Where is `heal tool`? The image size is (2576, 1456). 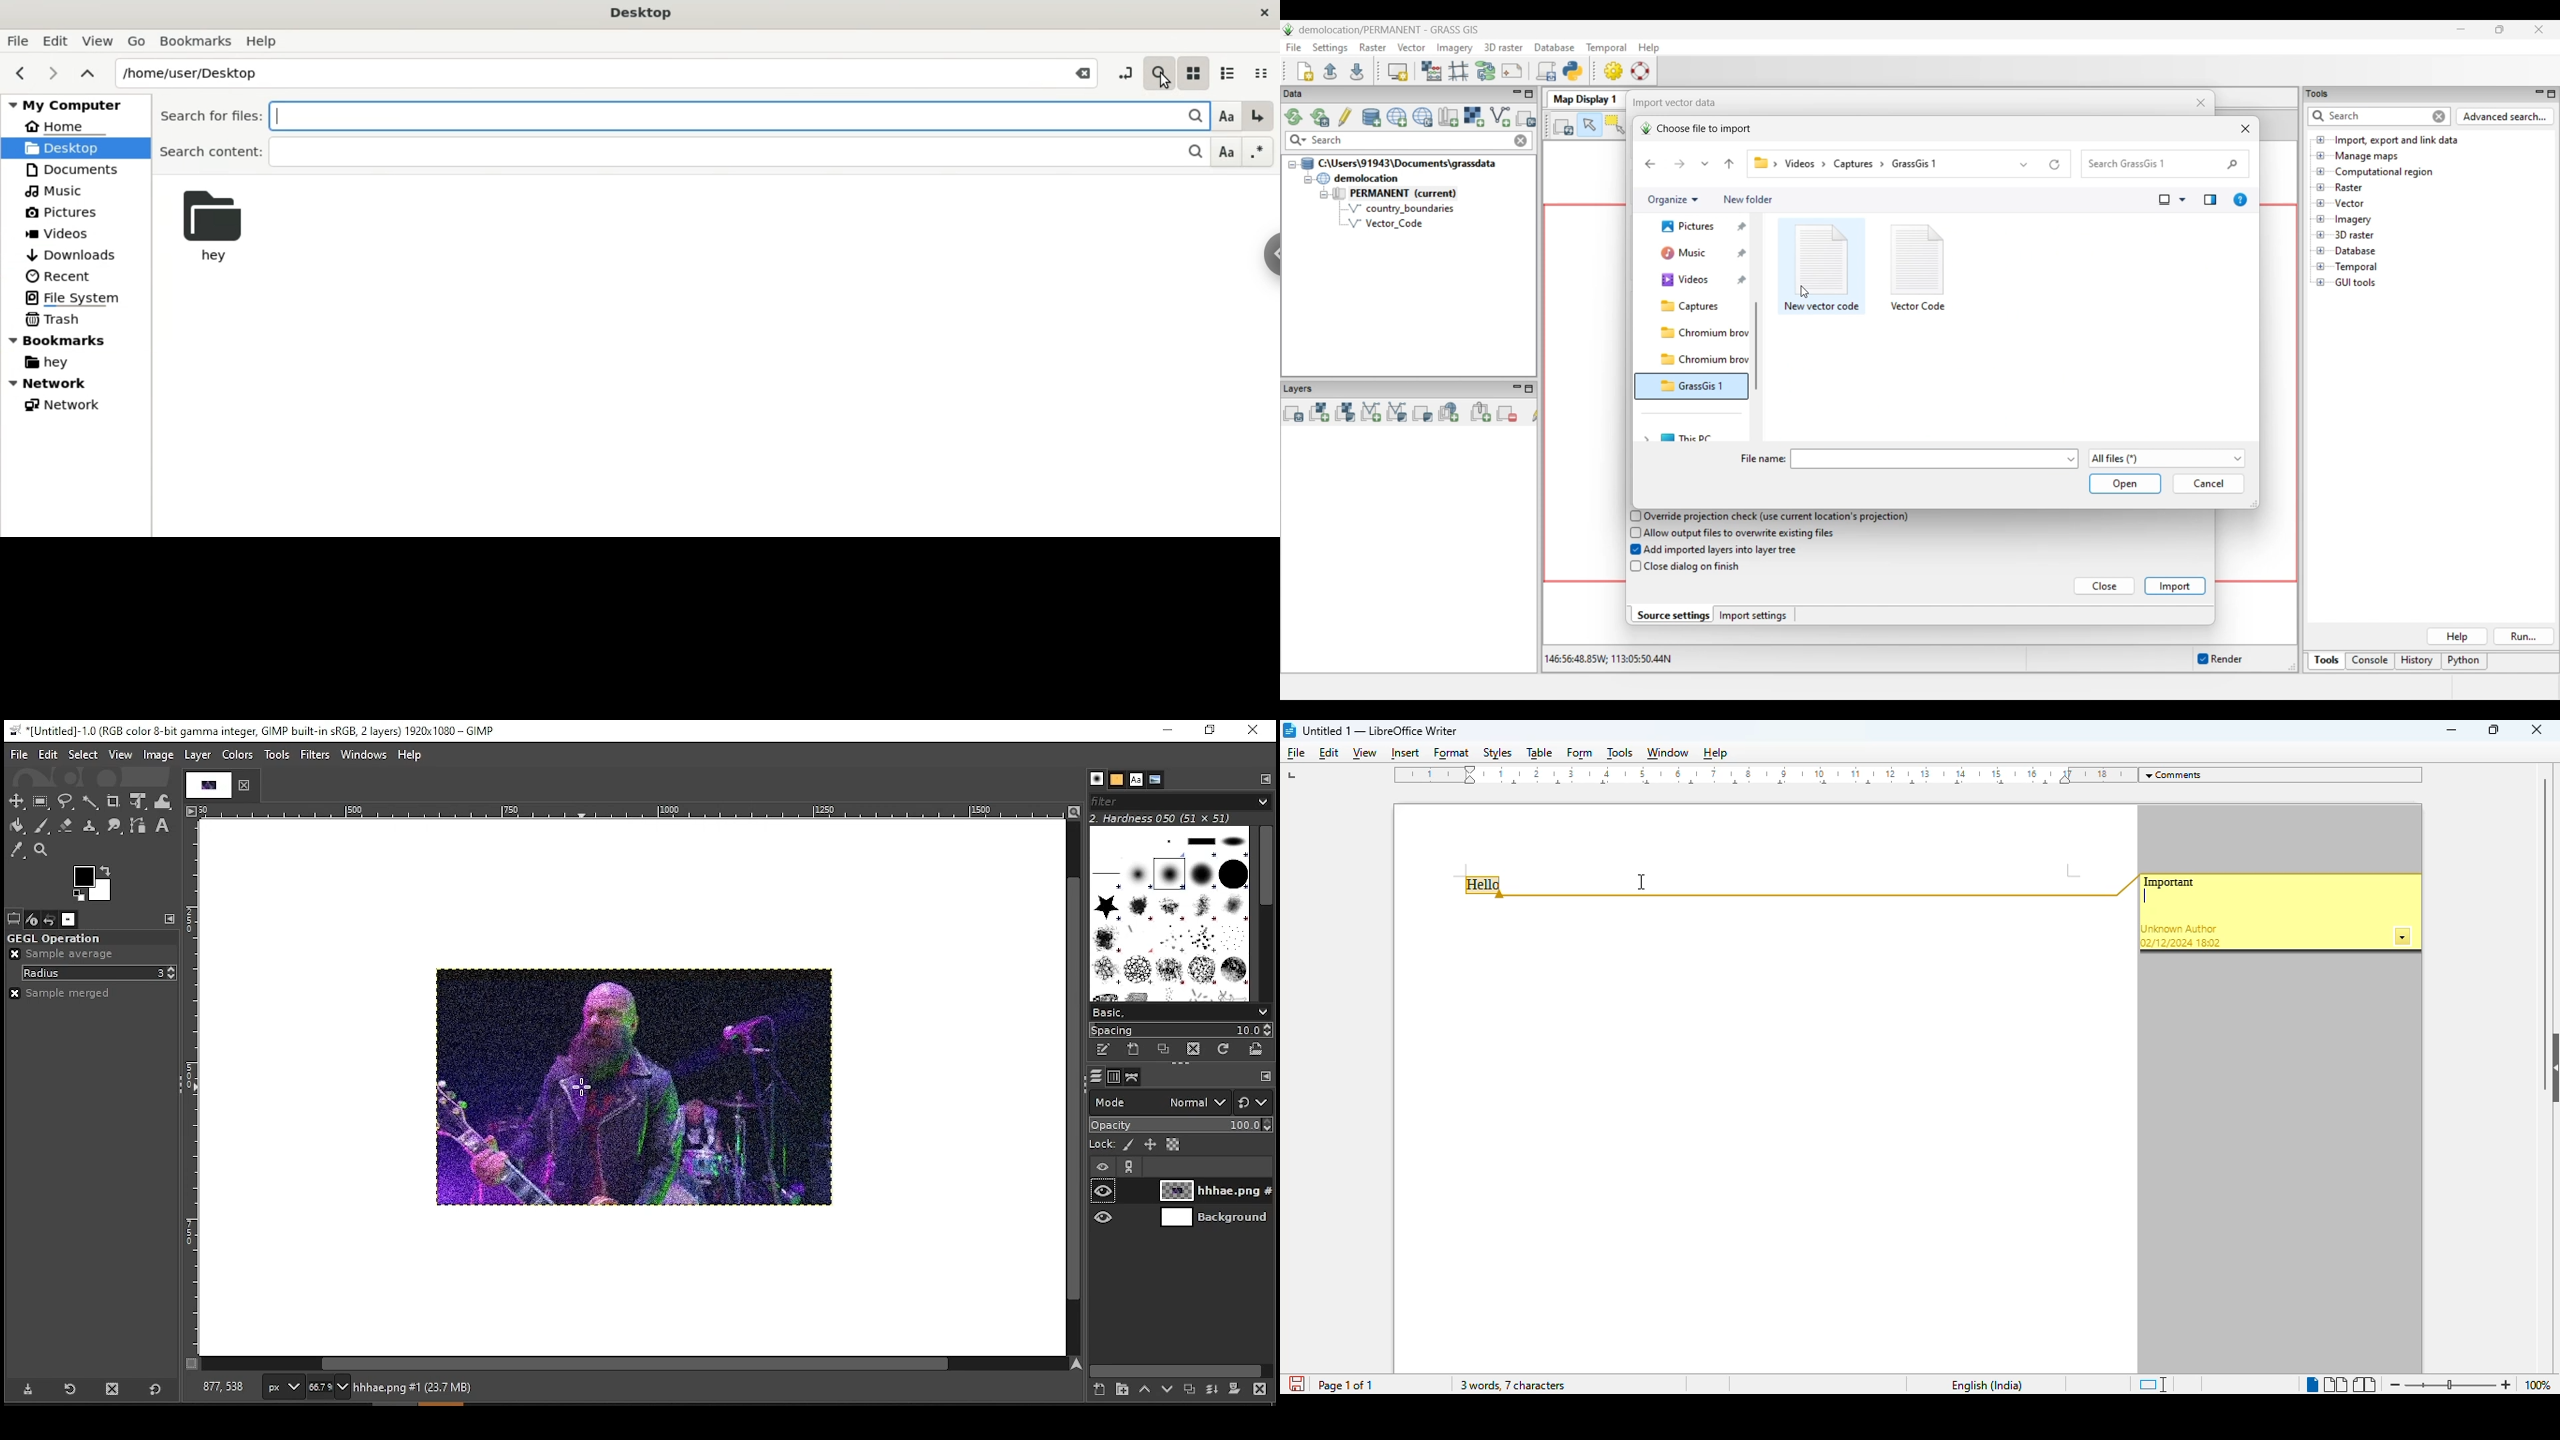
heal tool is located at coordinates (87, 827).